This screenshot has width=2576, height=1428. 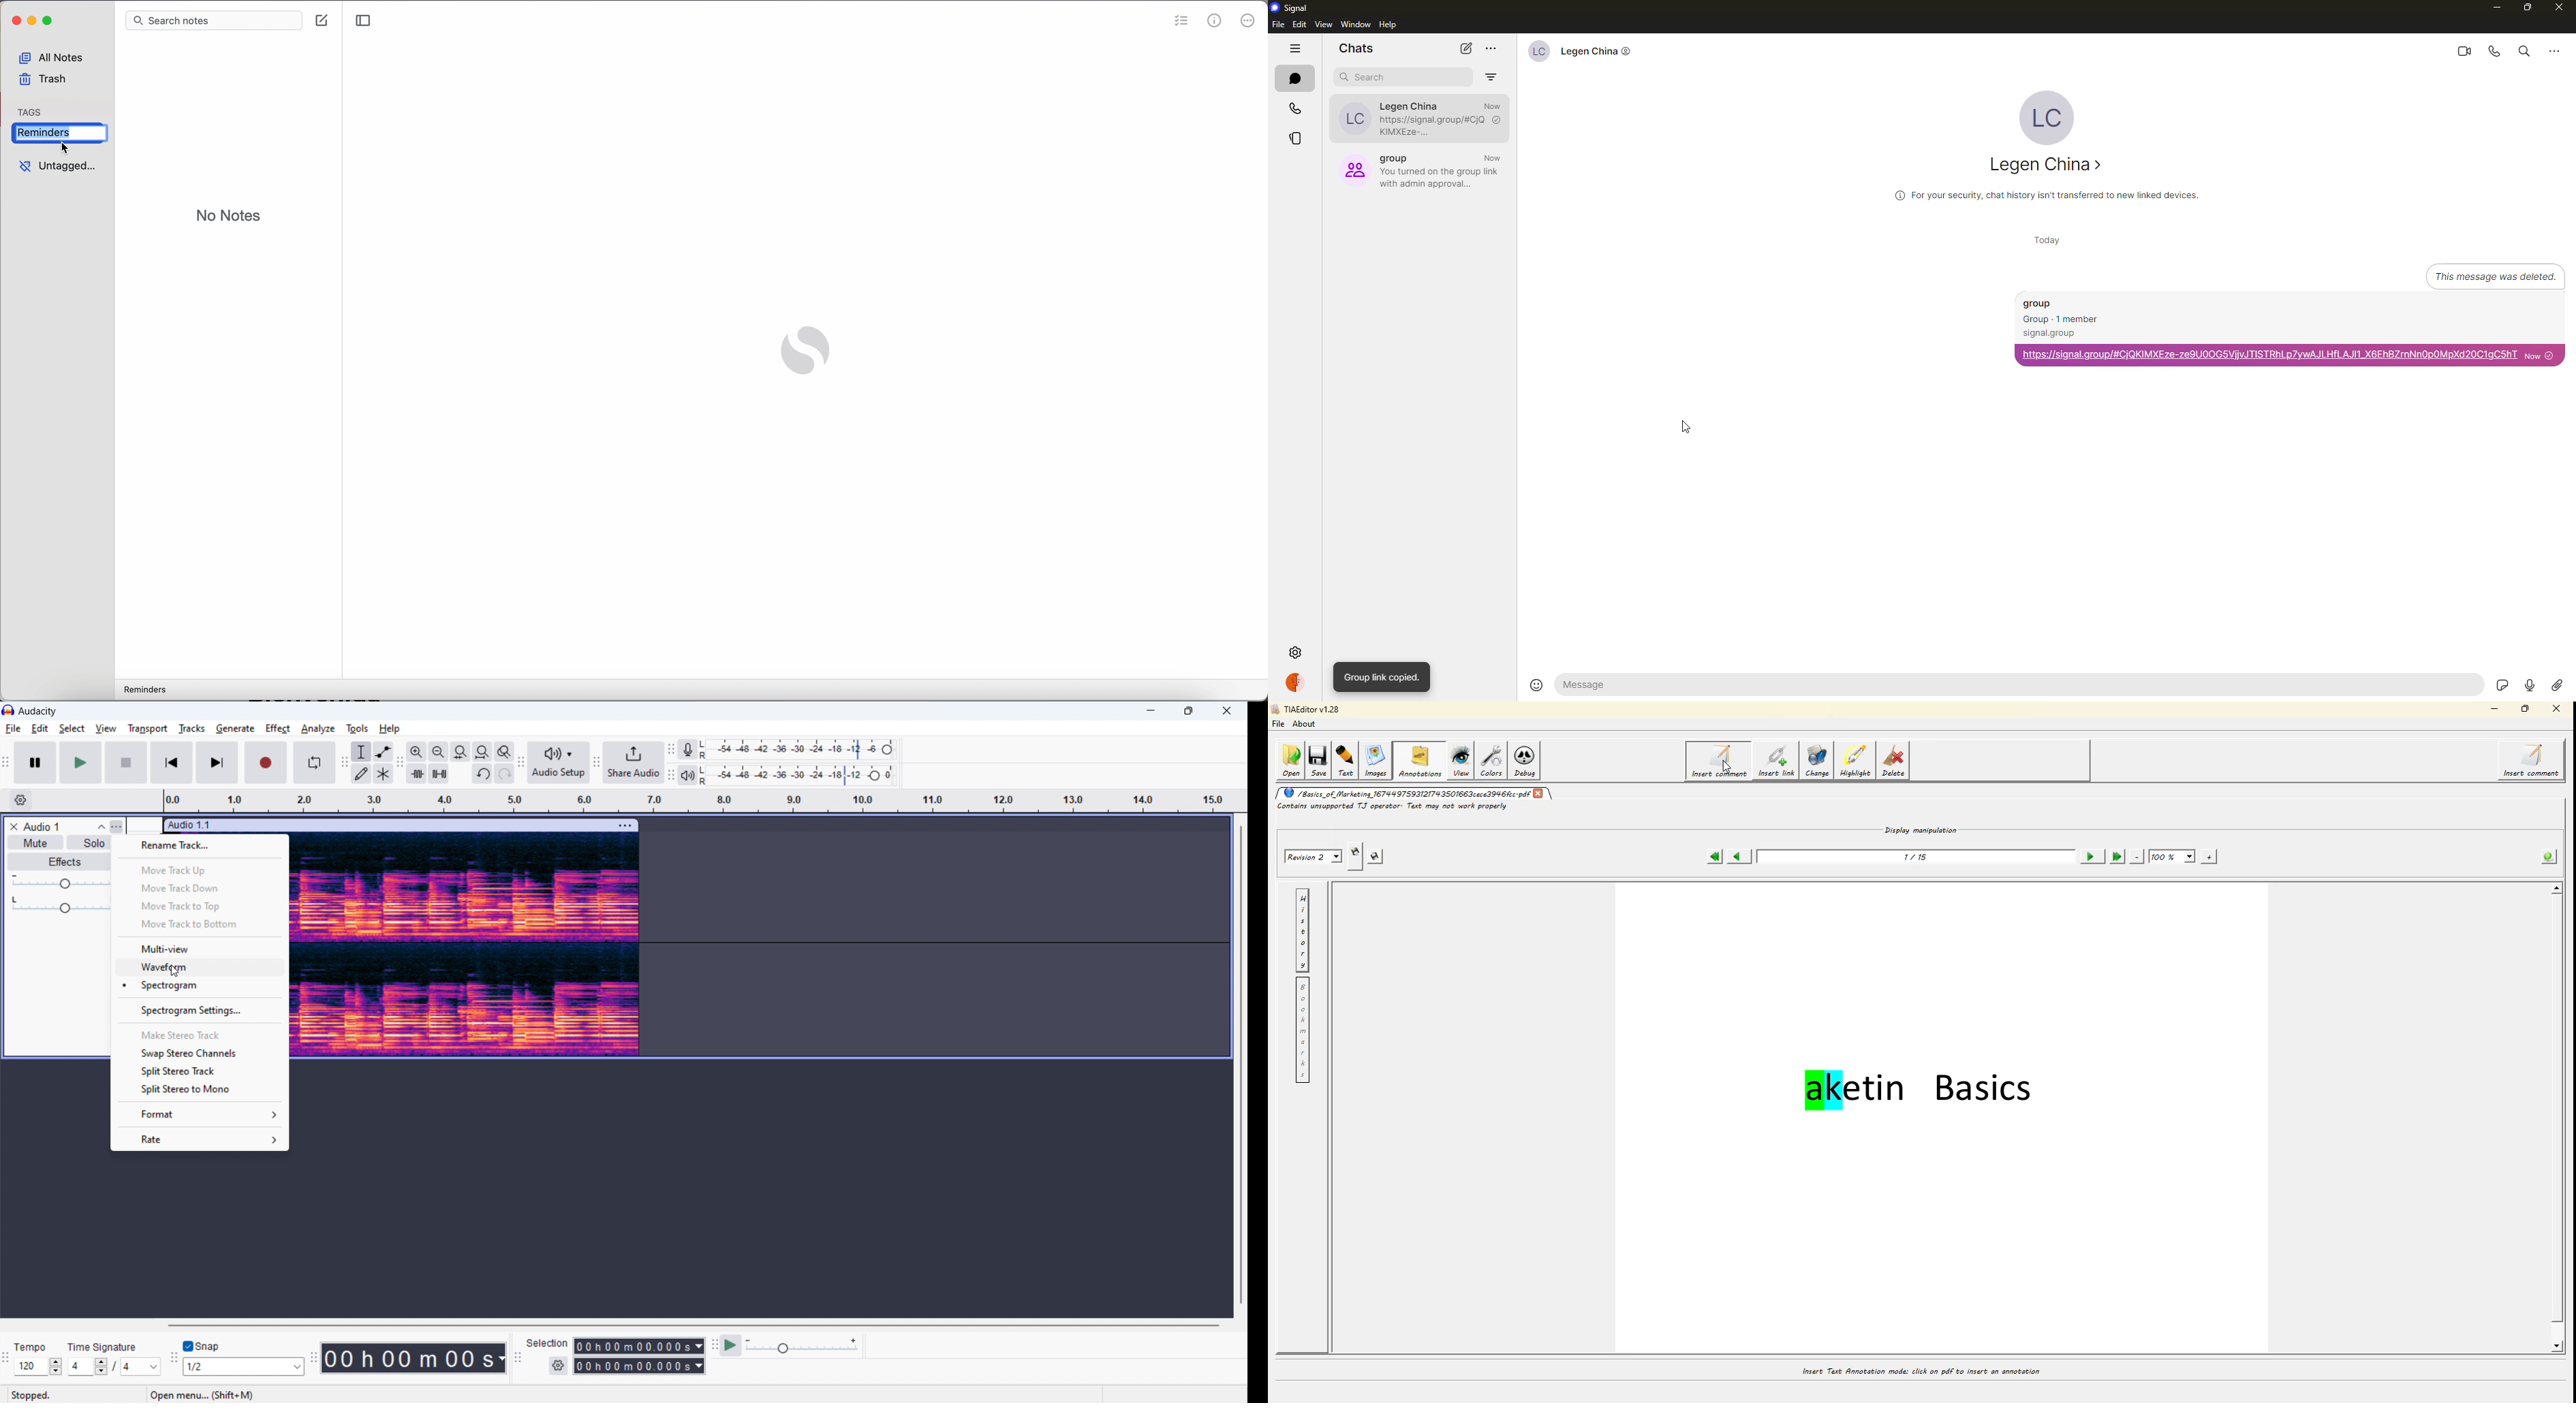 I want to click on info, so click(x=2045, y=194).